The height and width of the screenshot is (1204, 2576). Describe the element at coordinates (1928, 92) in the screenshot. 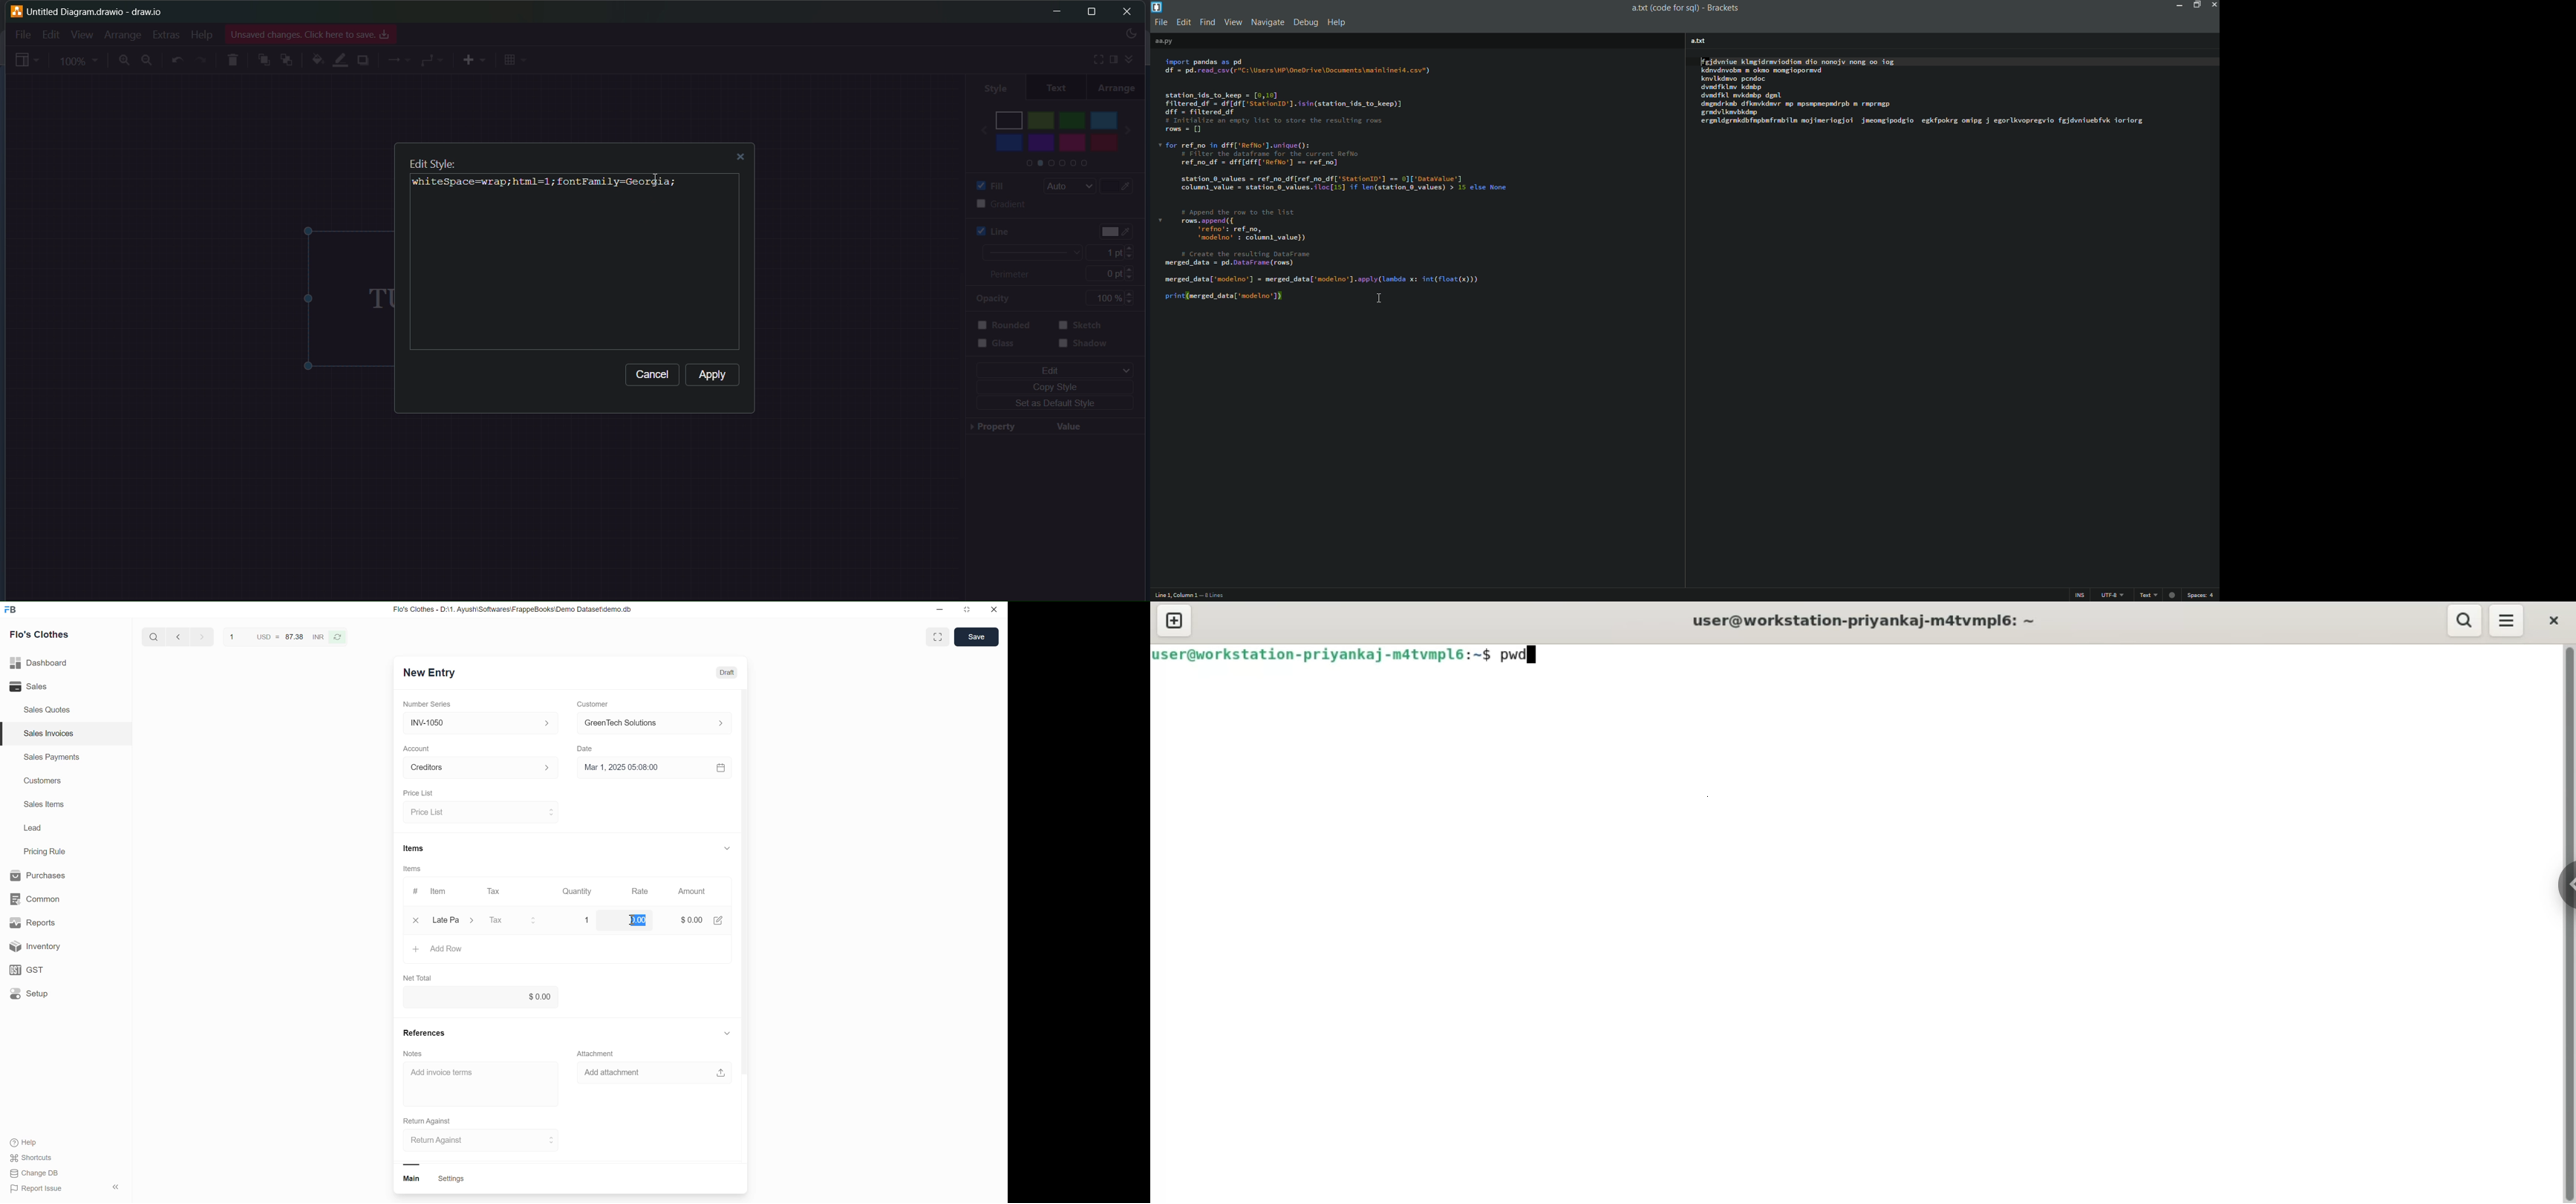

I see `code editor` at that location.